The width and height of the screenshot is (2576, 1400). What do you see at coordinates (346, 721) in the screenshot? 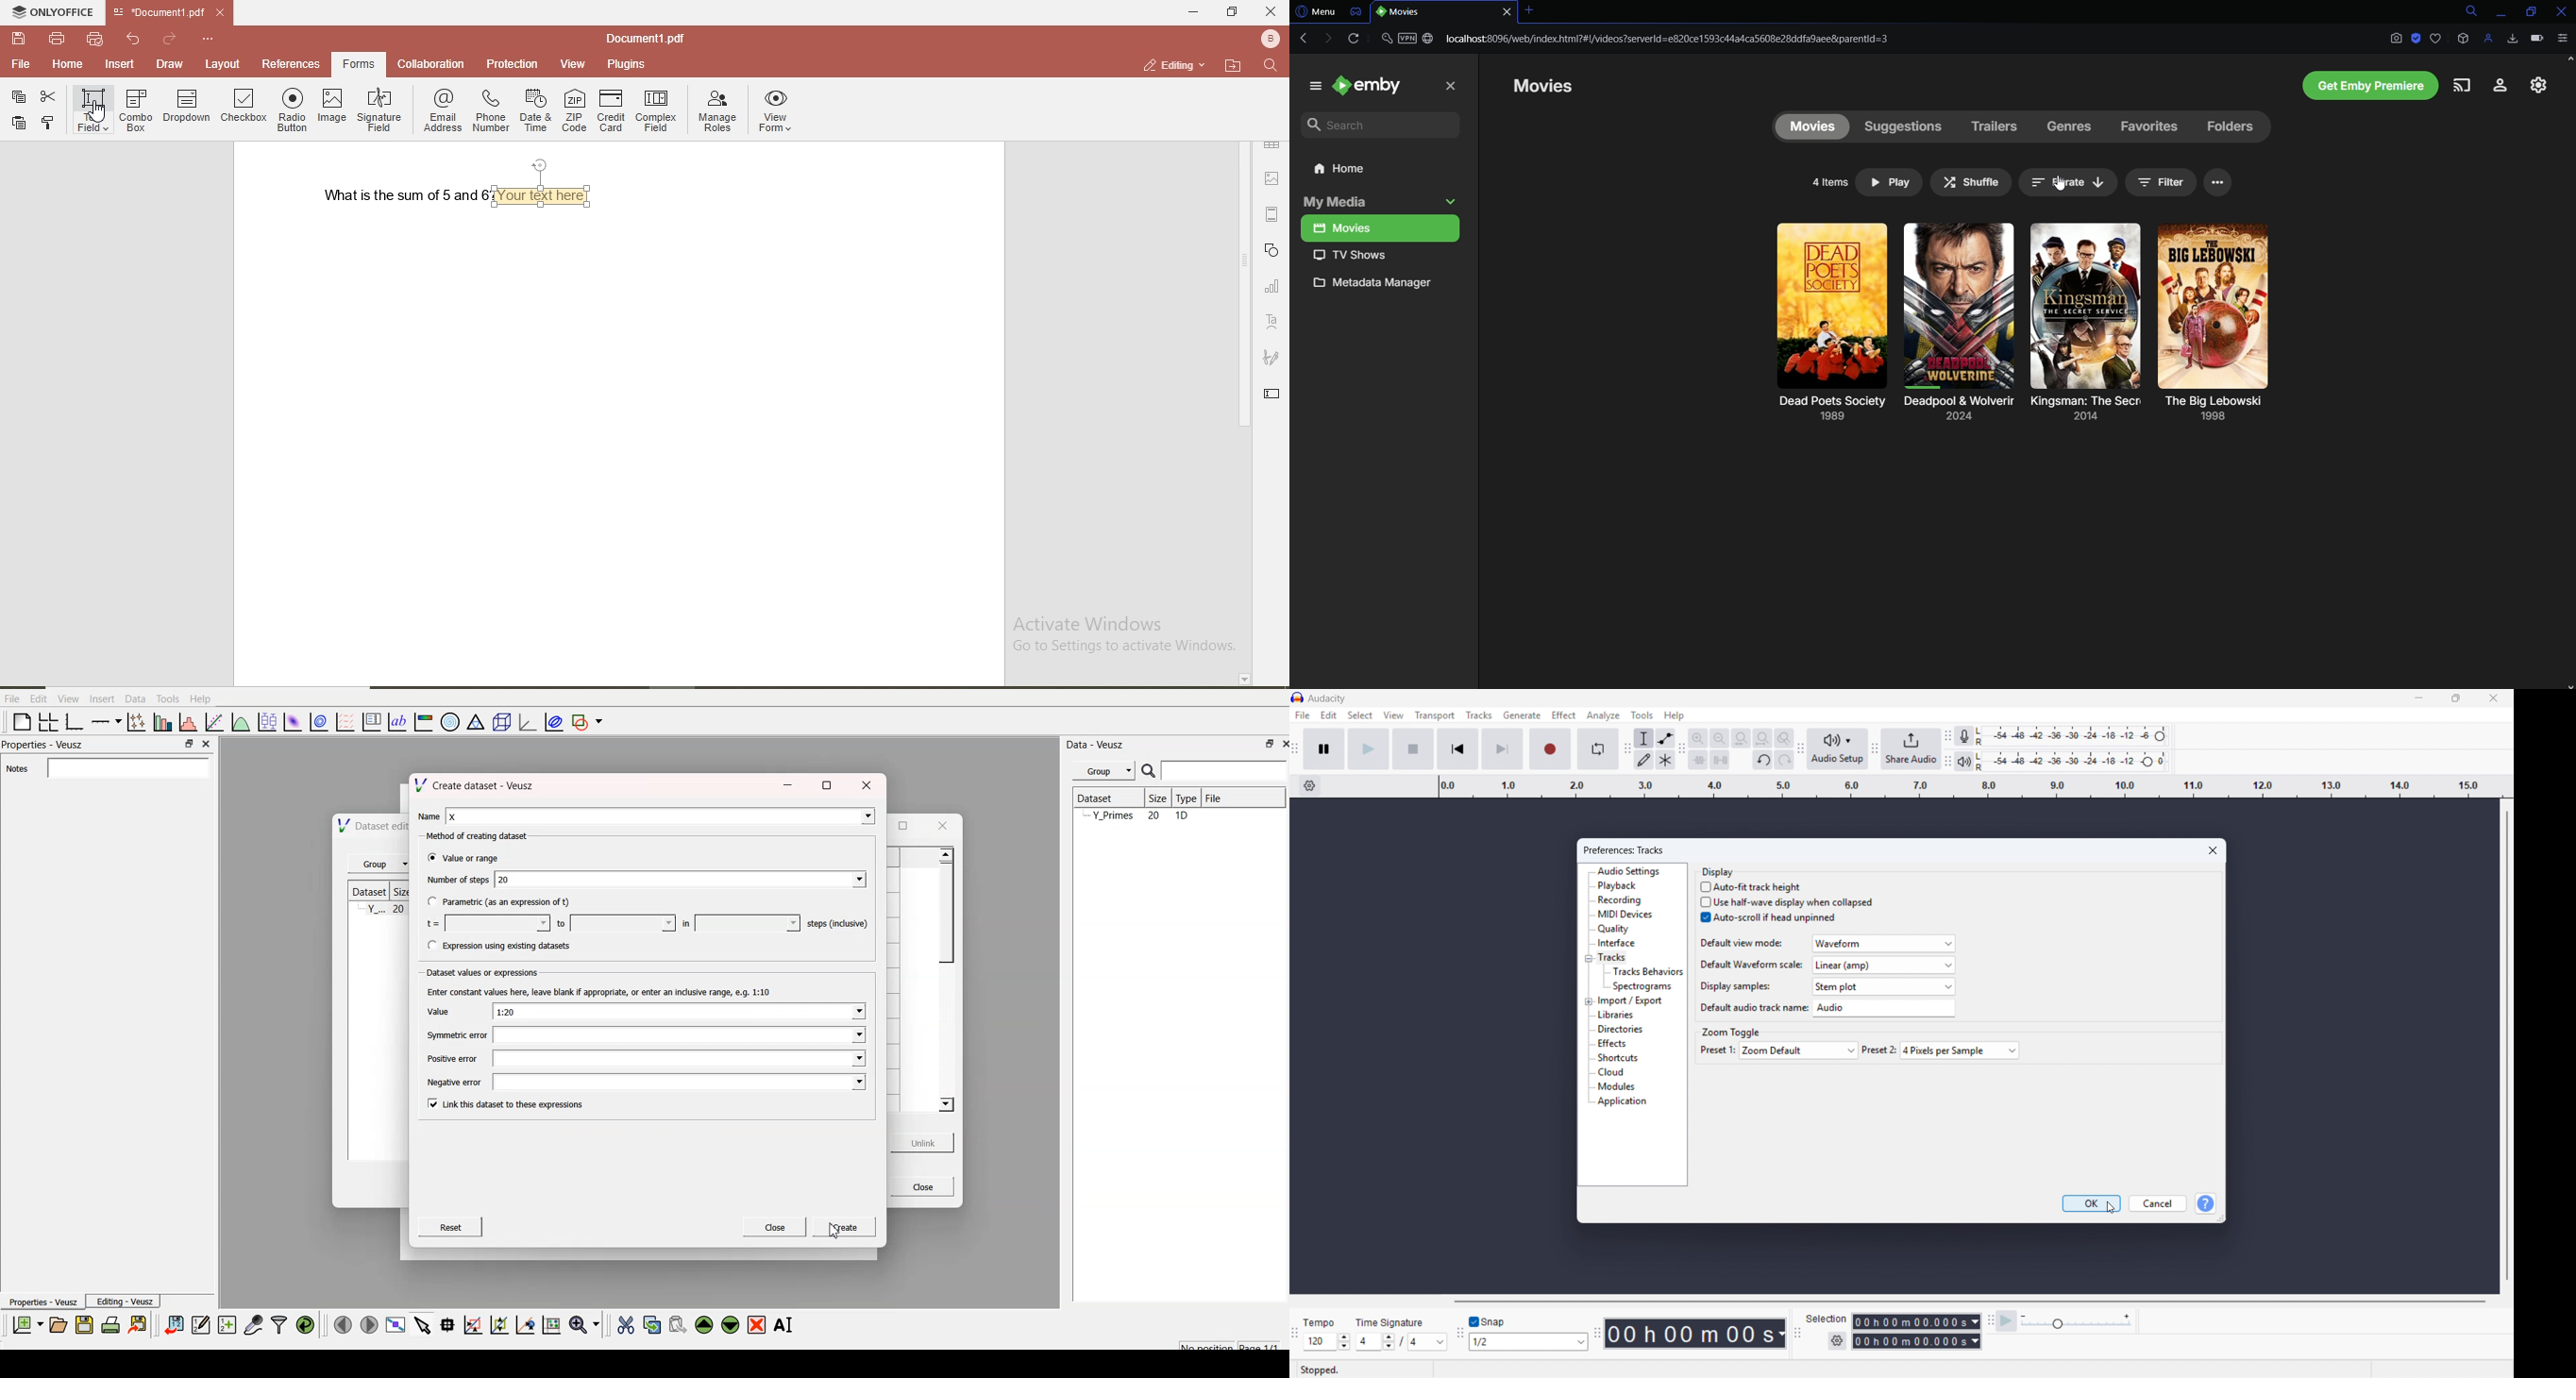
I see `plot a vector field` at bounding box center [346, 721].